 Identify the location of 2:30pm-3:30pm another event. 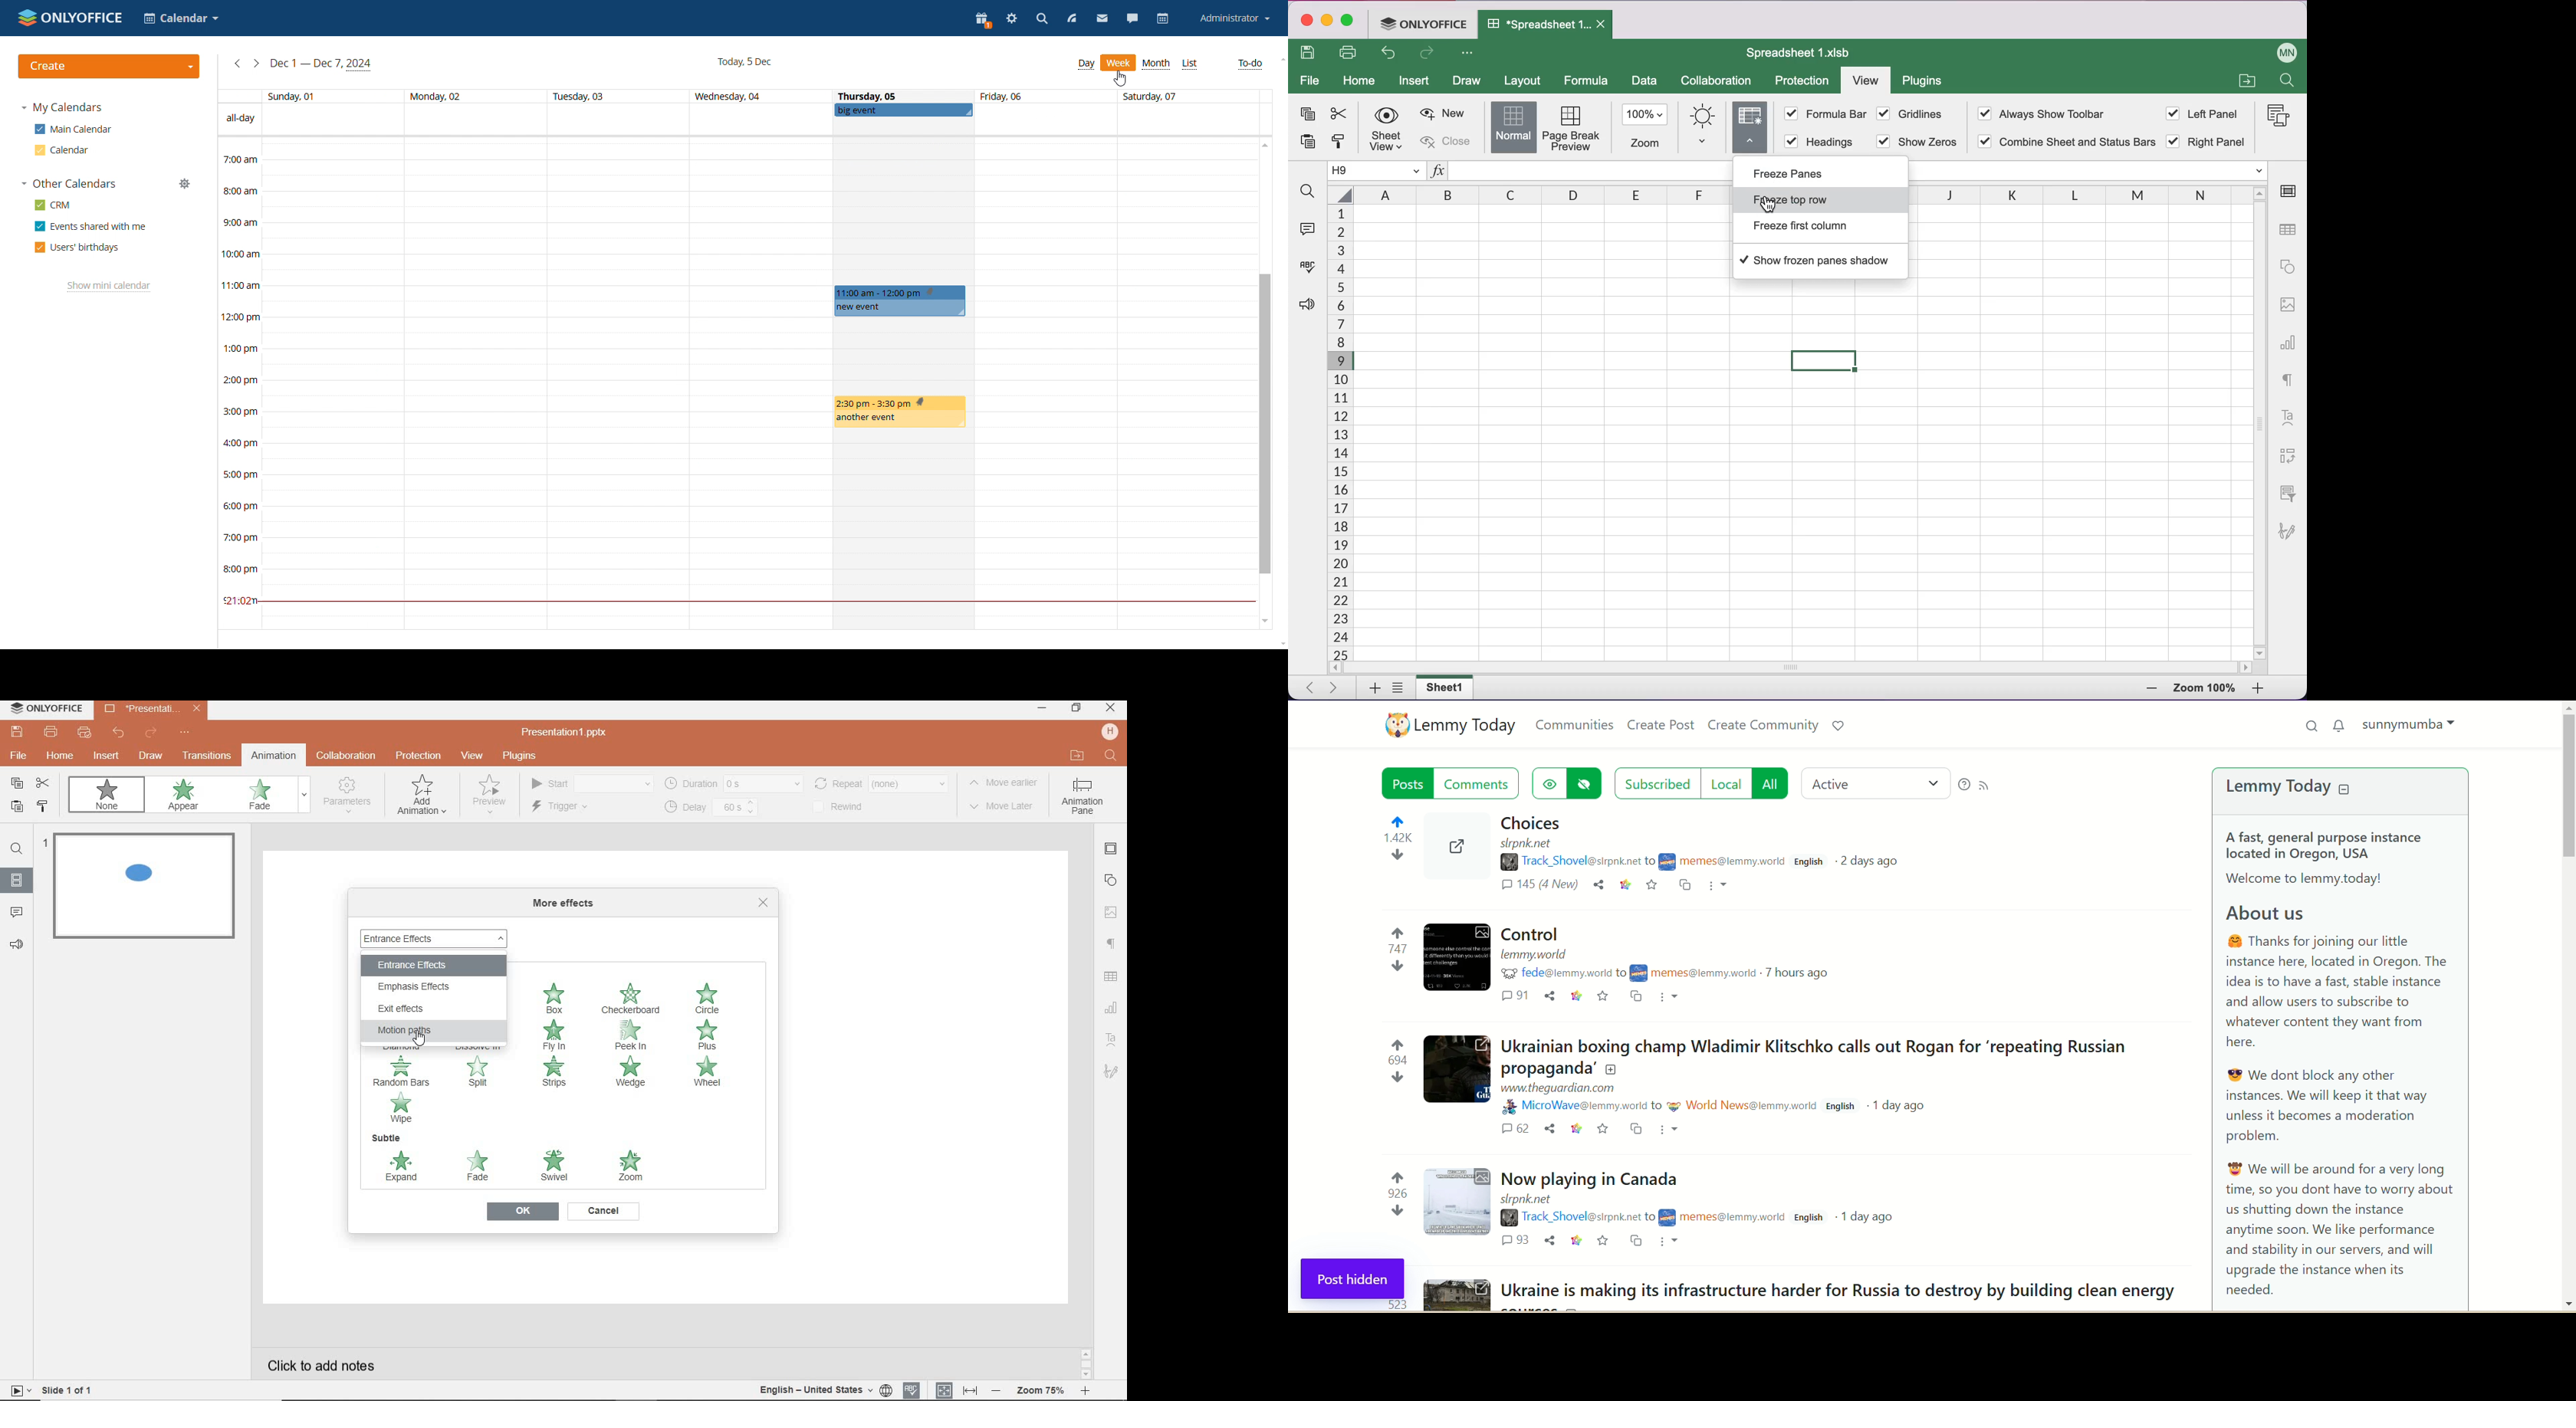
(900, 414).